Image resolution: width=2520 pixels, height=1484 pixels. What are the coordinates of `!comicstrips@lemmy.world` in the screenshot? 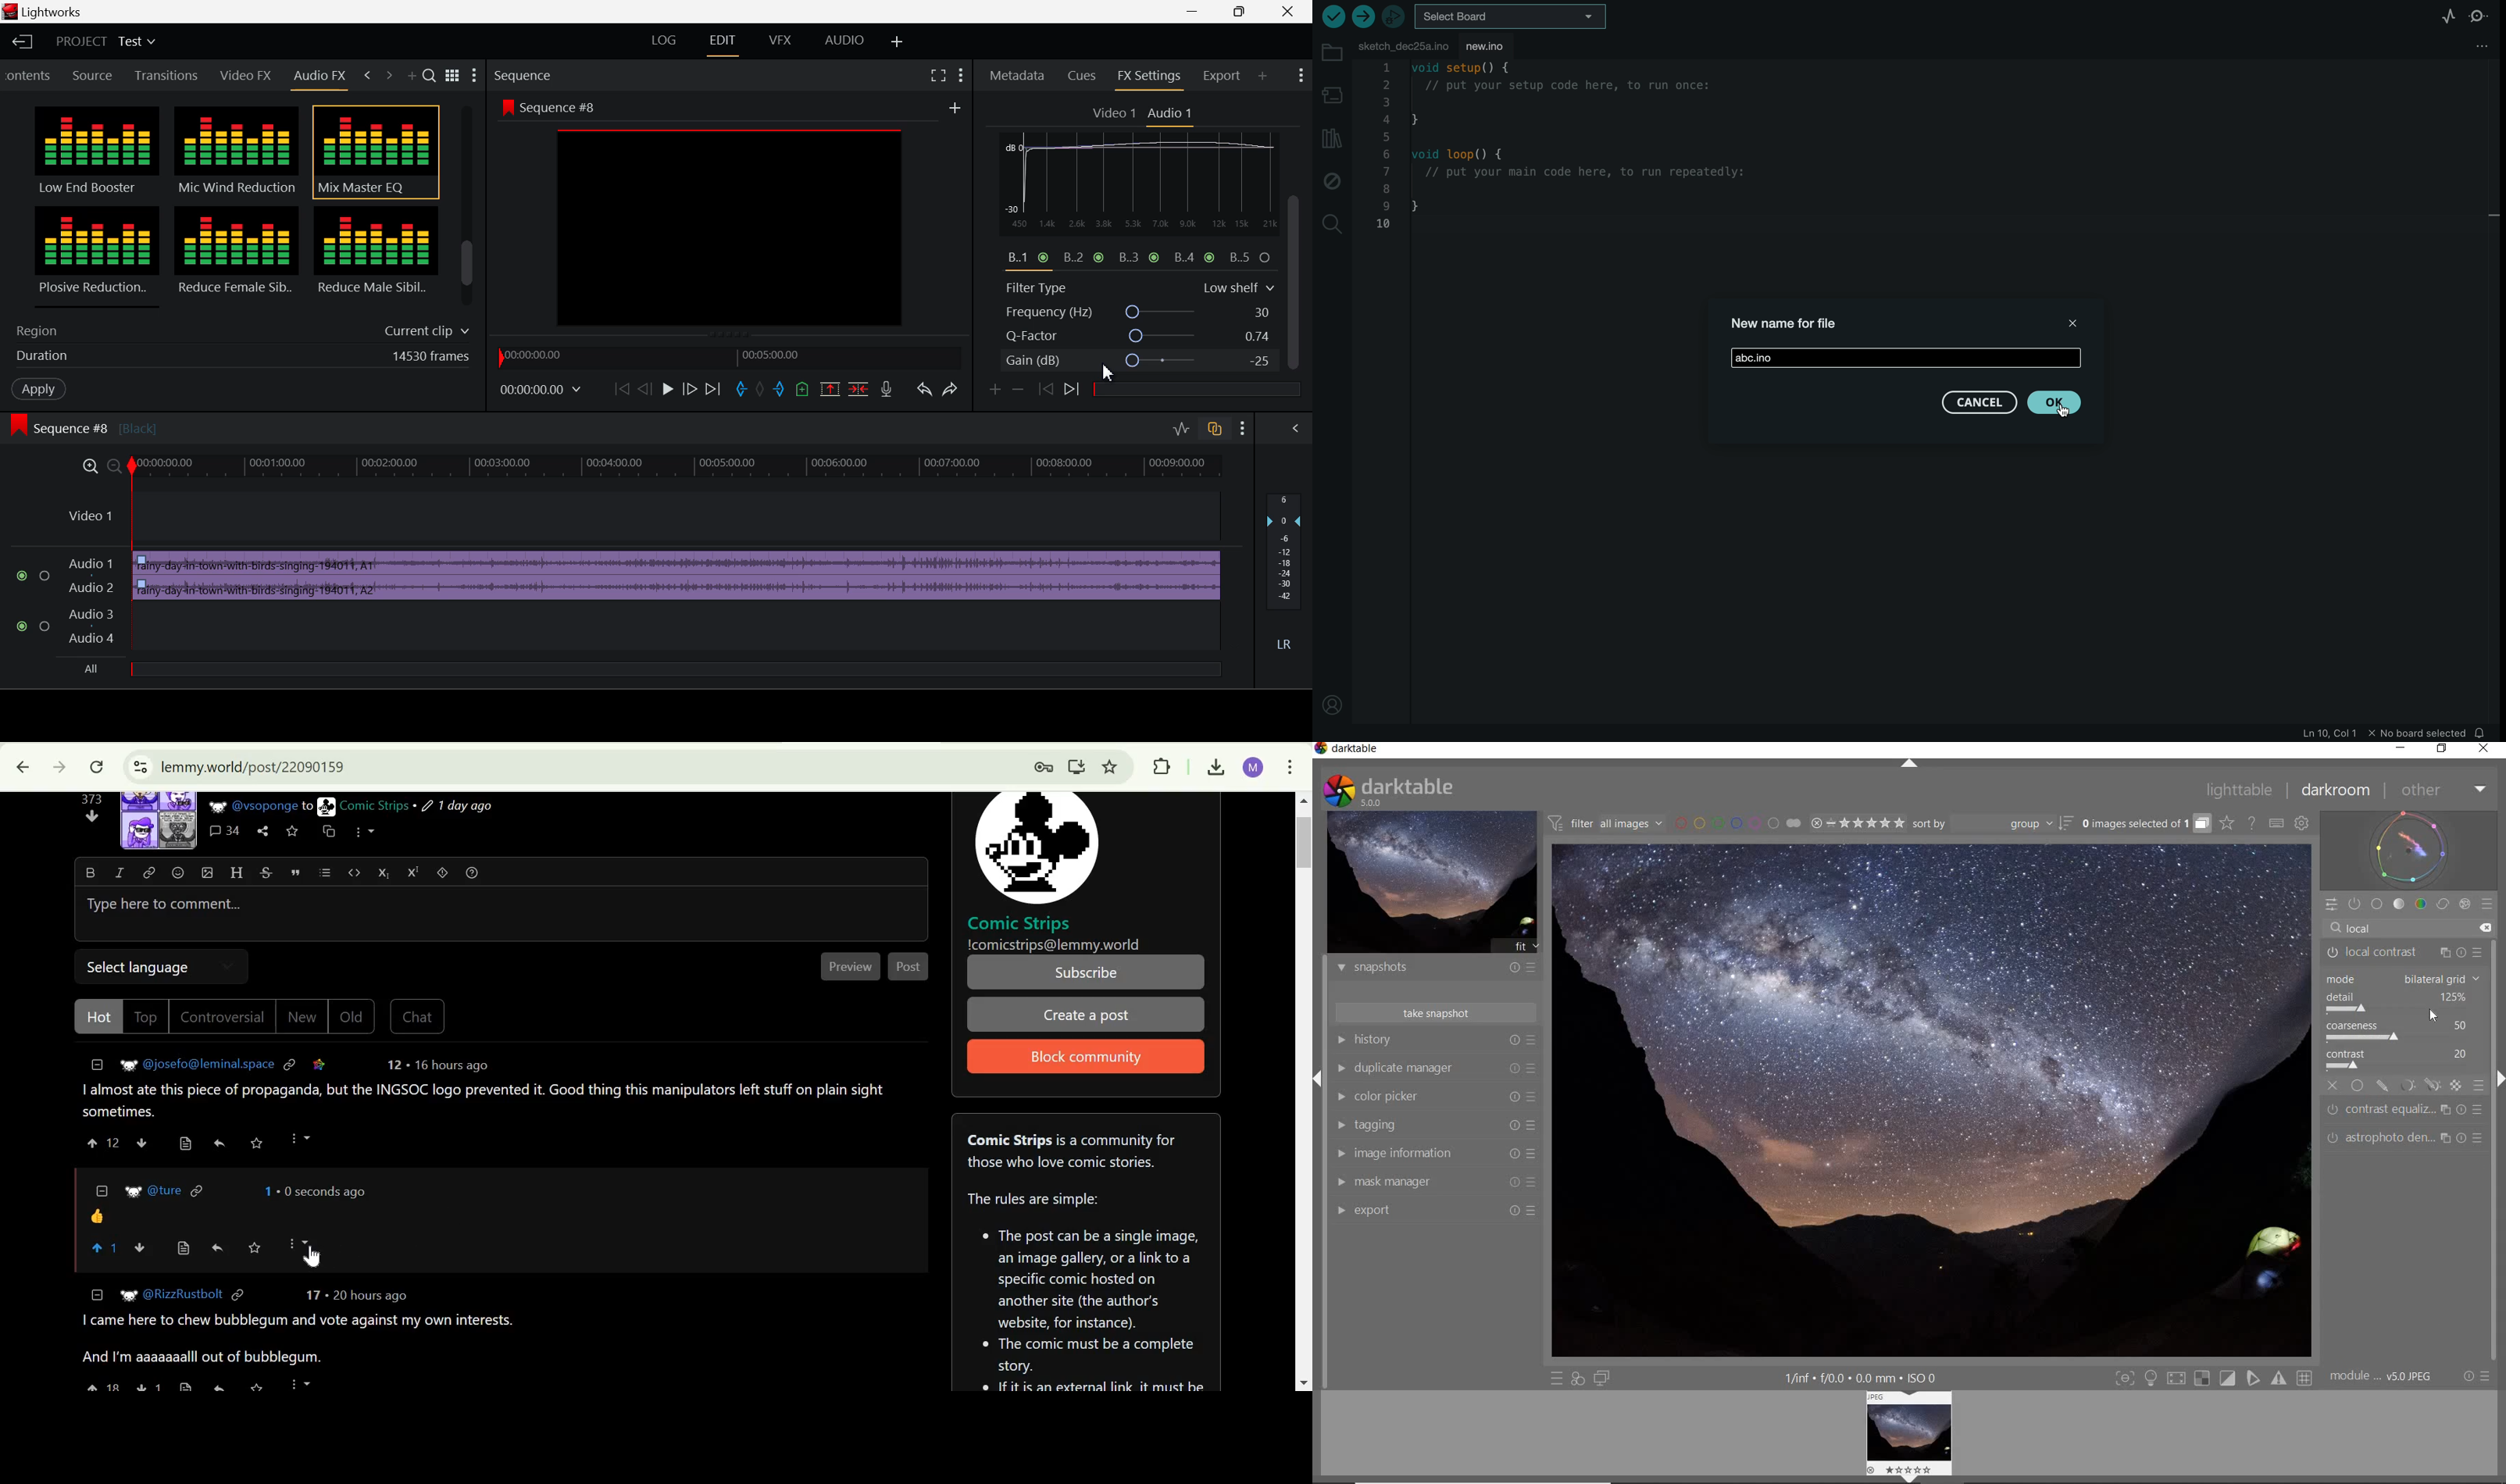 It's located at (1055, 945).